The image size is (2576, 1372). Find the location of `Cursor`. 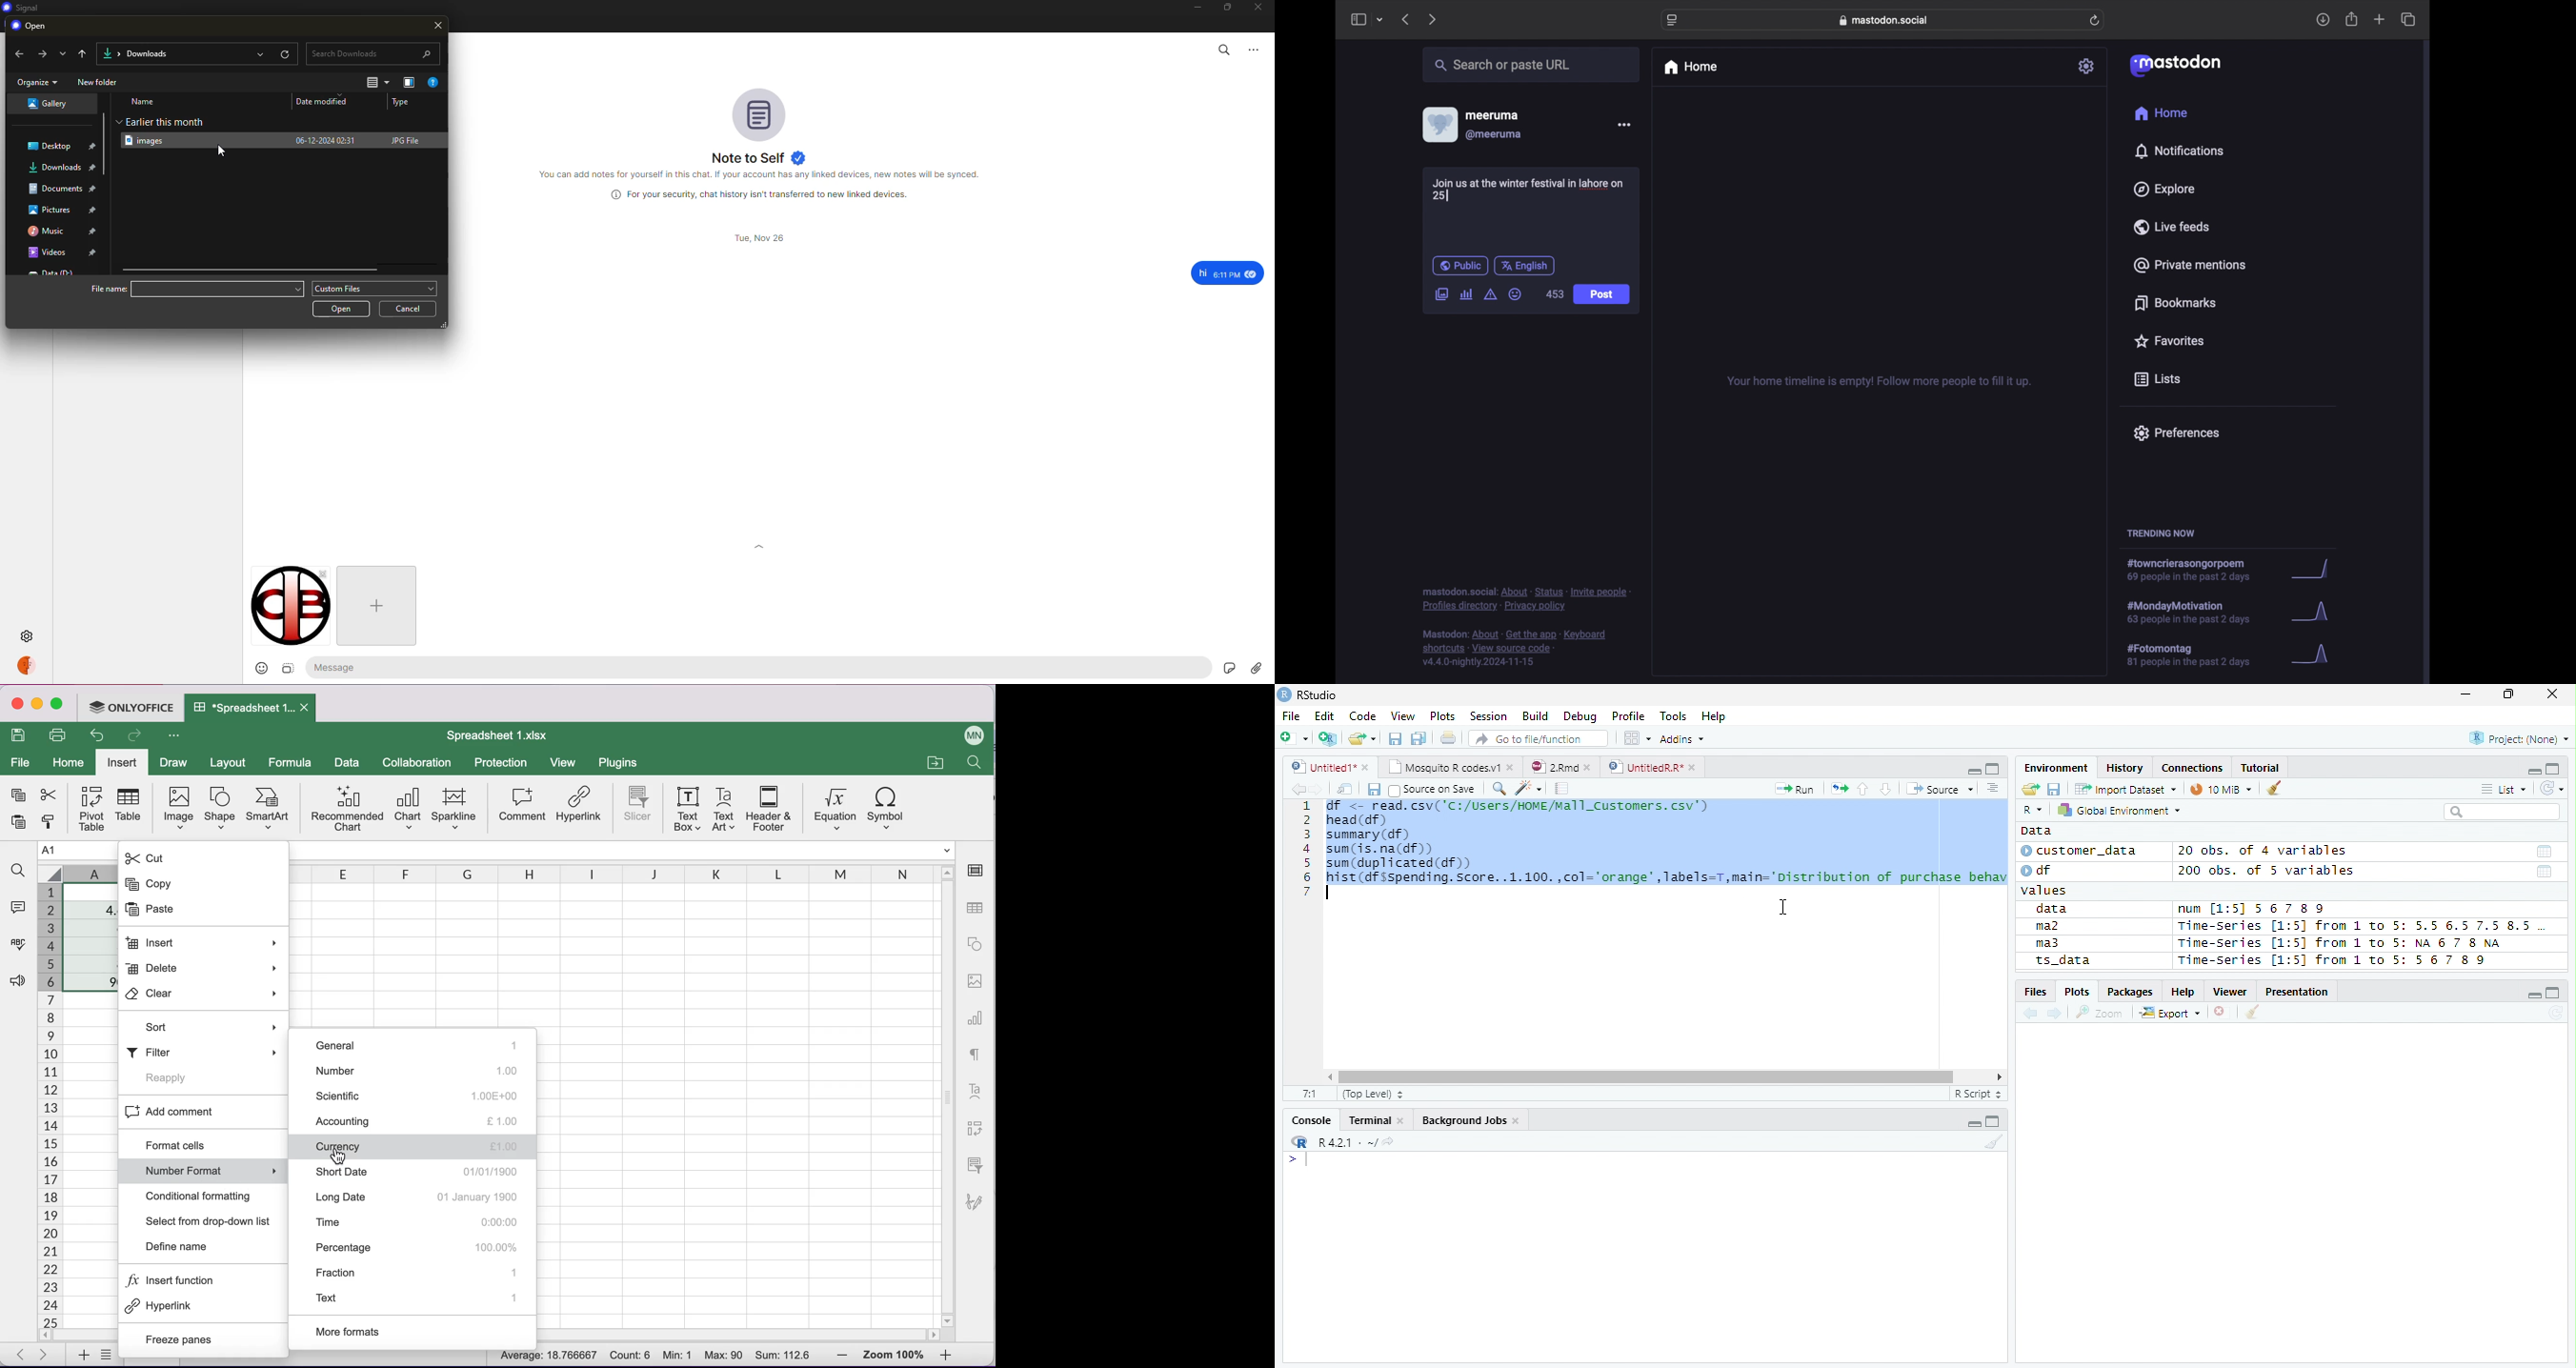

Cursor is located at coordinates (339, 1149).